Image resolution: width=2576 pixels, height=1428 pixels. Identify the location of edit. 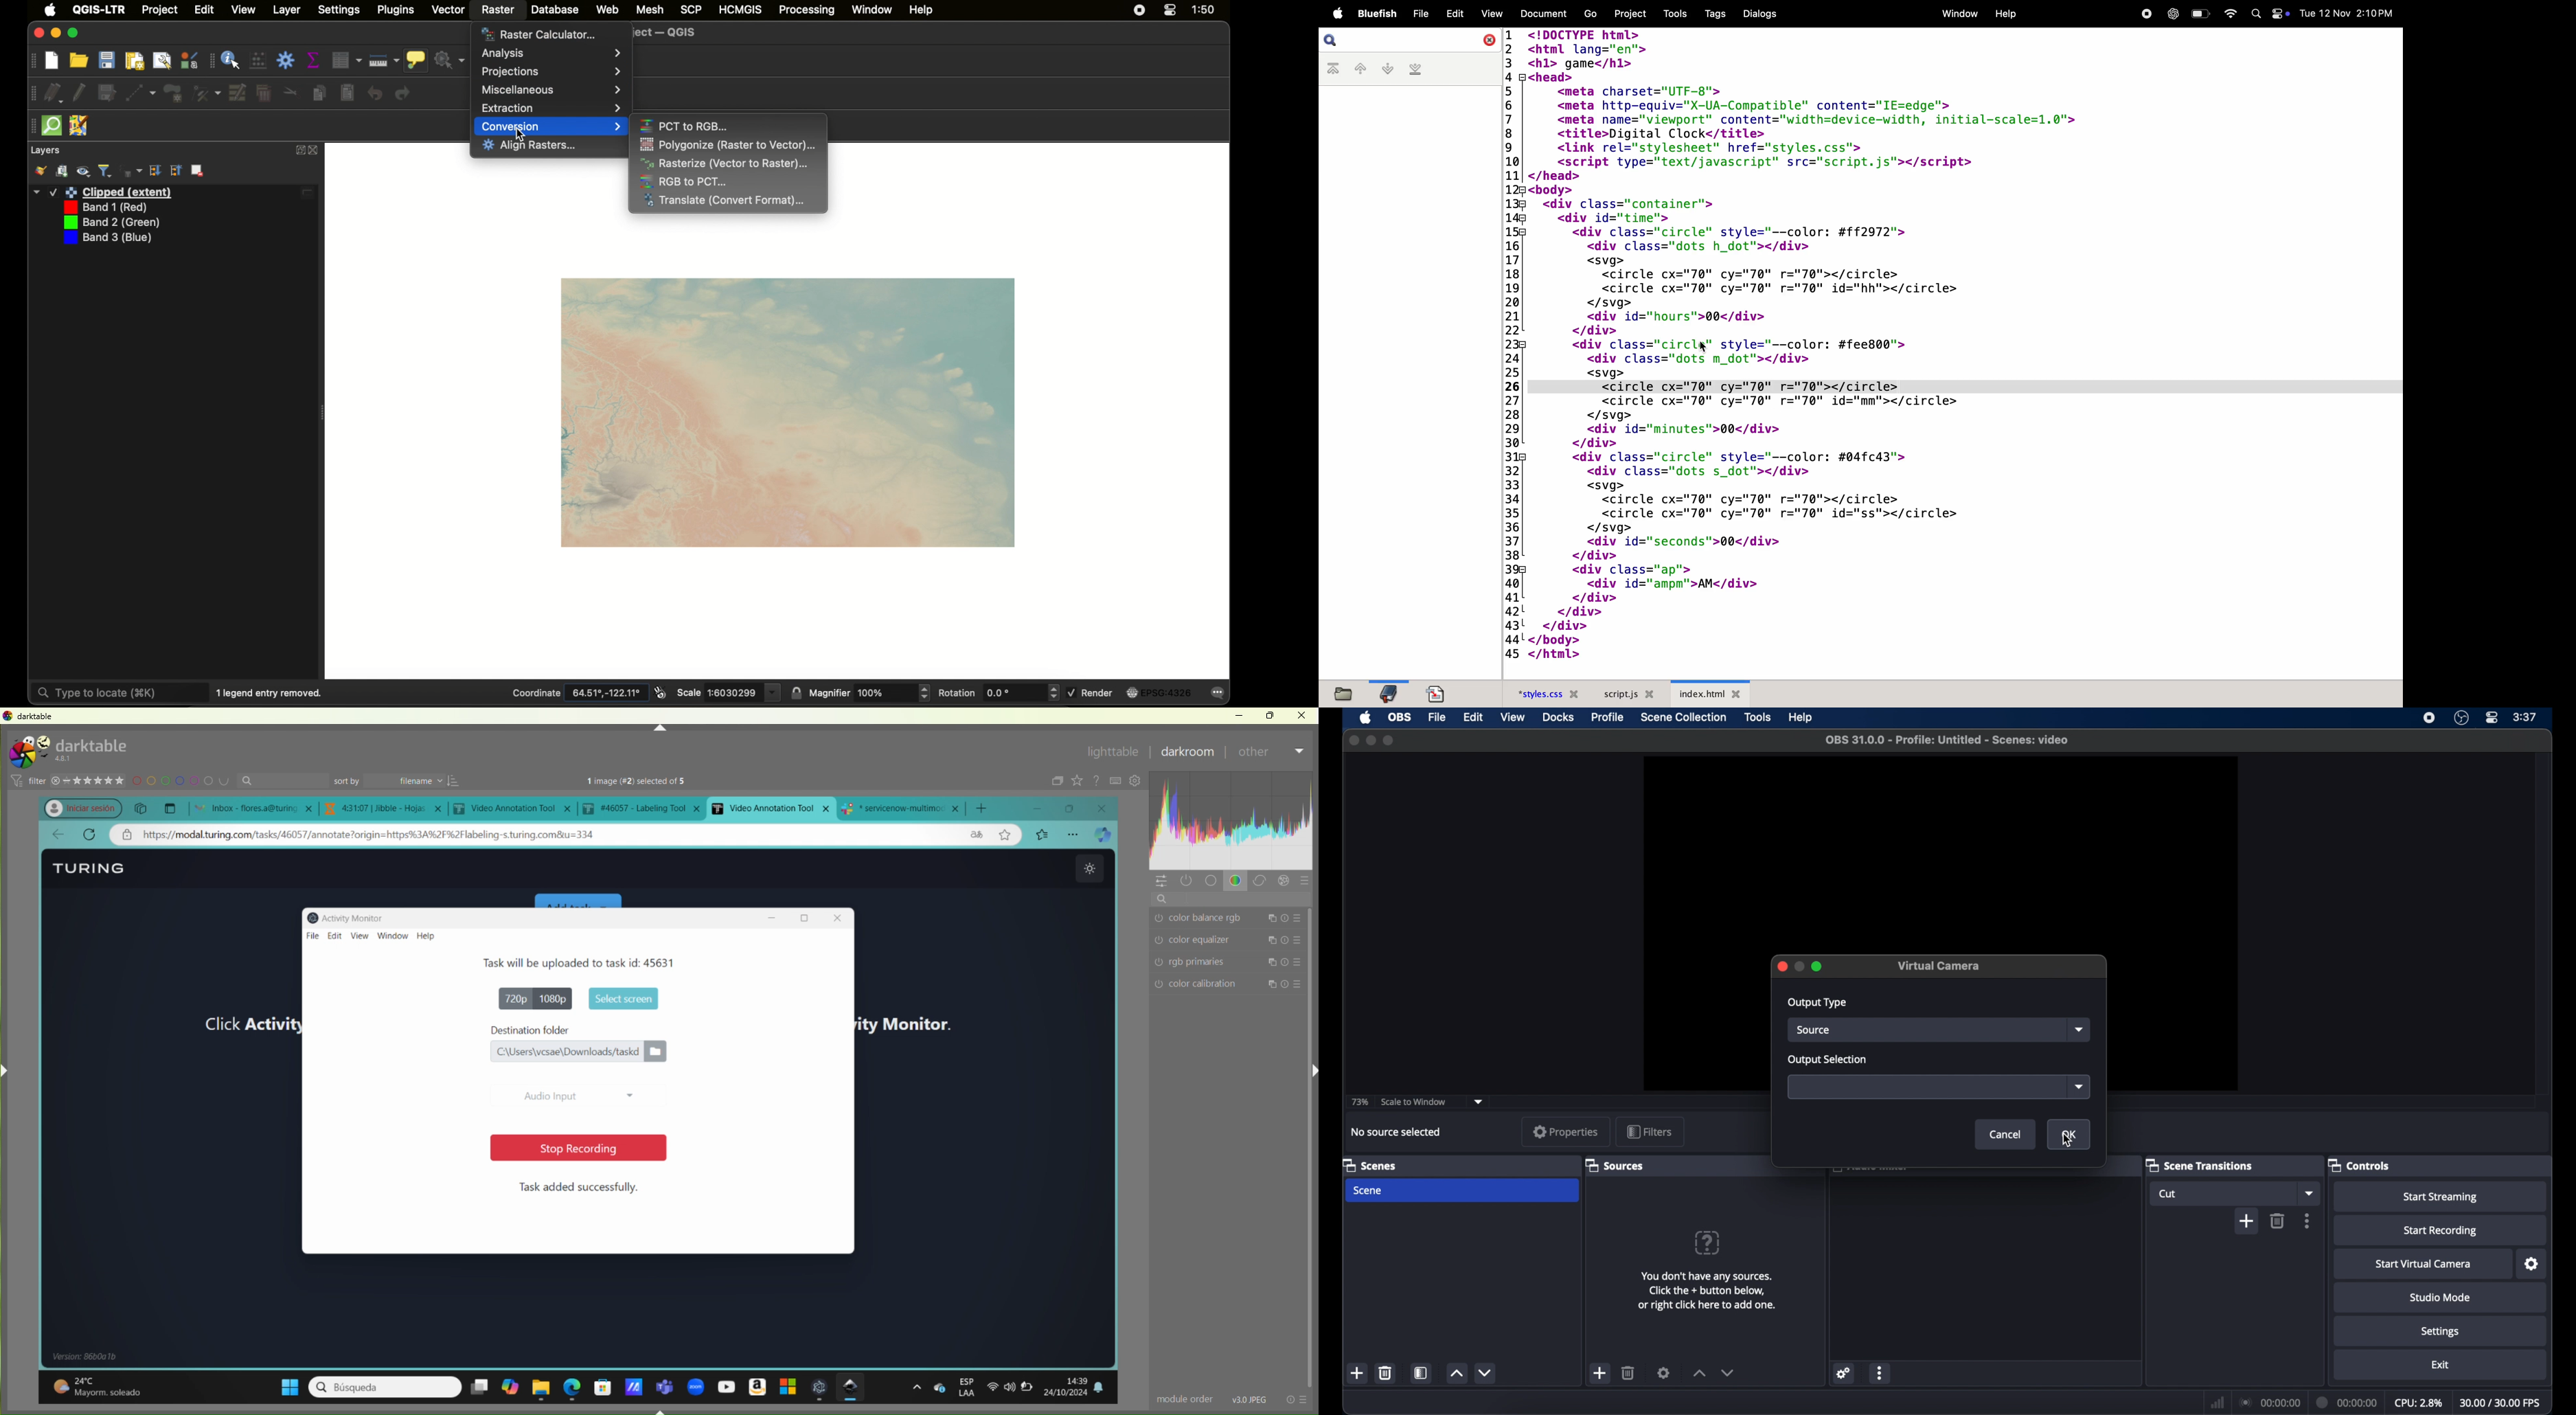
(334, 934).